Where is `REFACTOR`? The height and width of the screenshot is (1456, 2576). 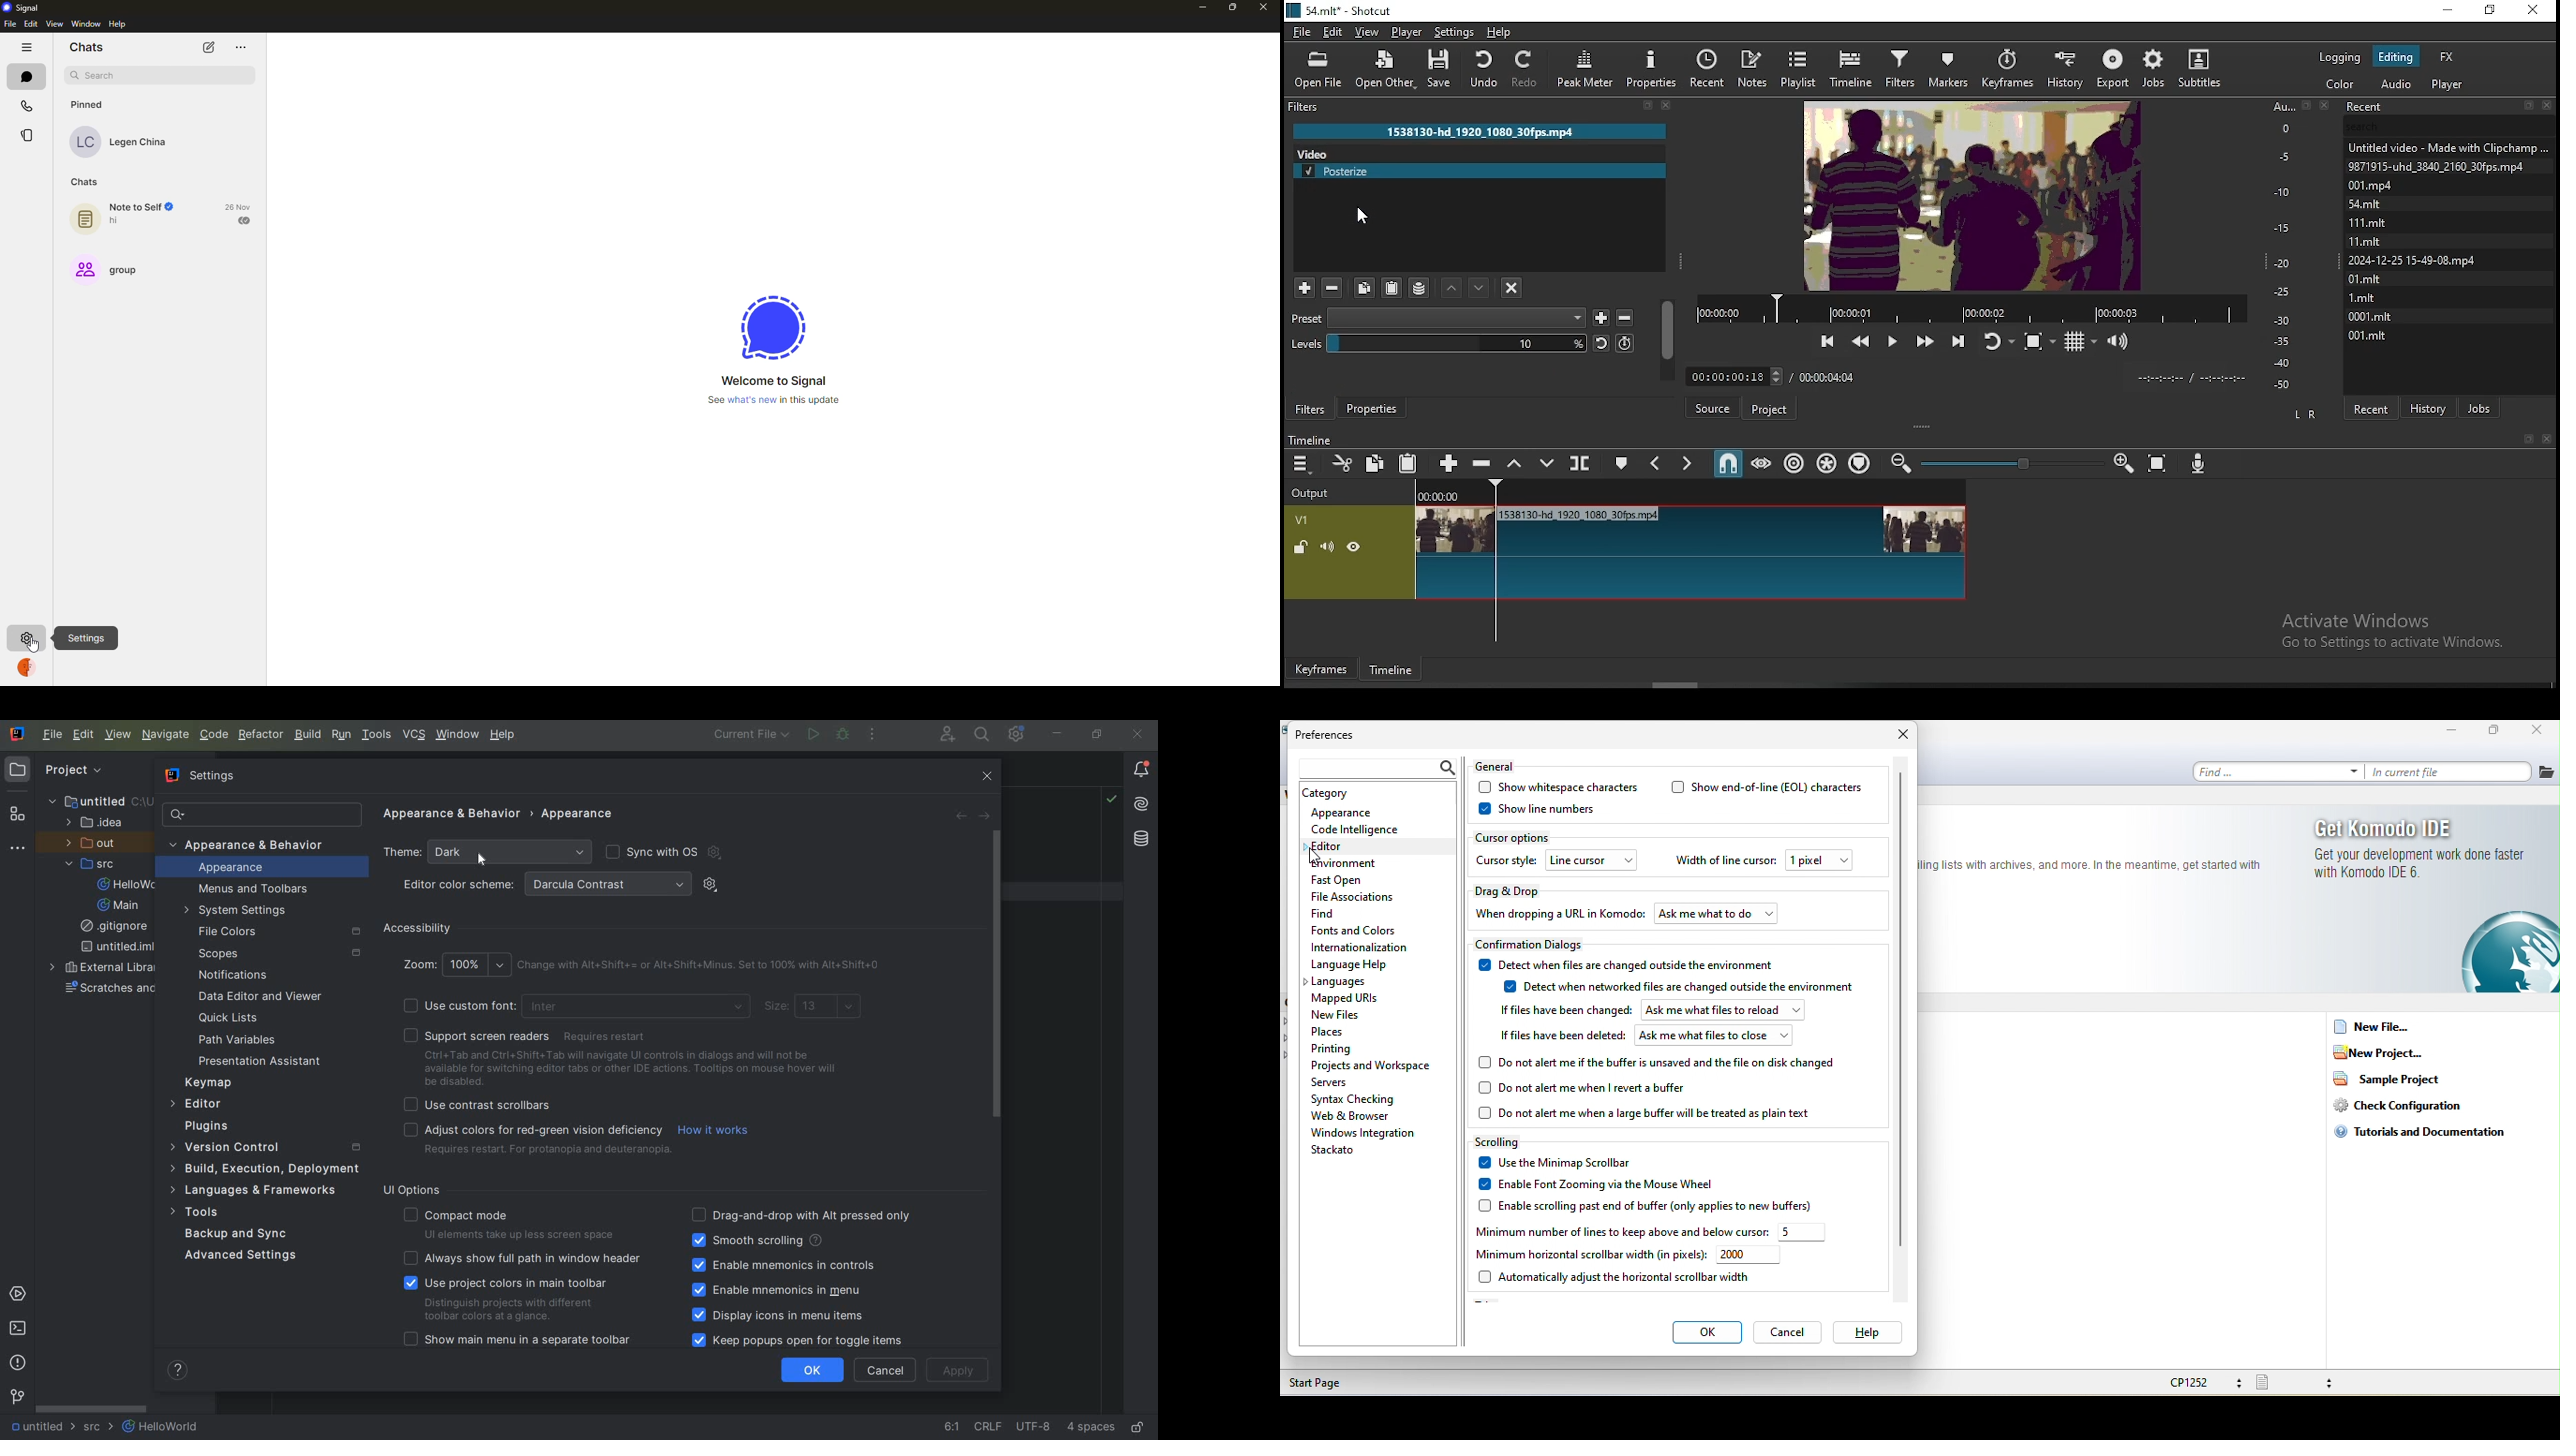
REFACTOR is located at coordinates (262, 734).